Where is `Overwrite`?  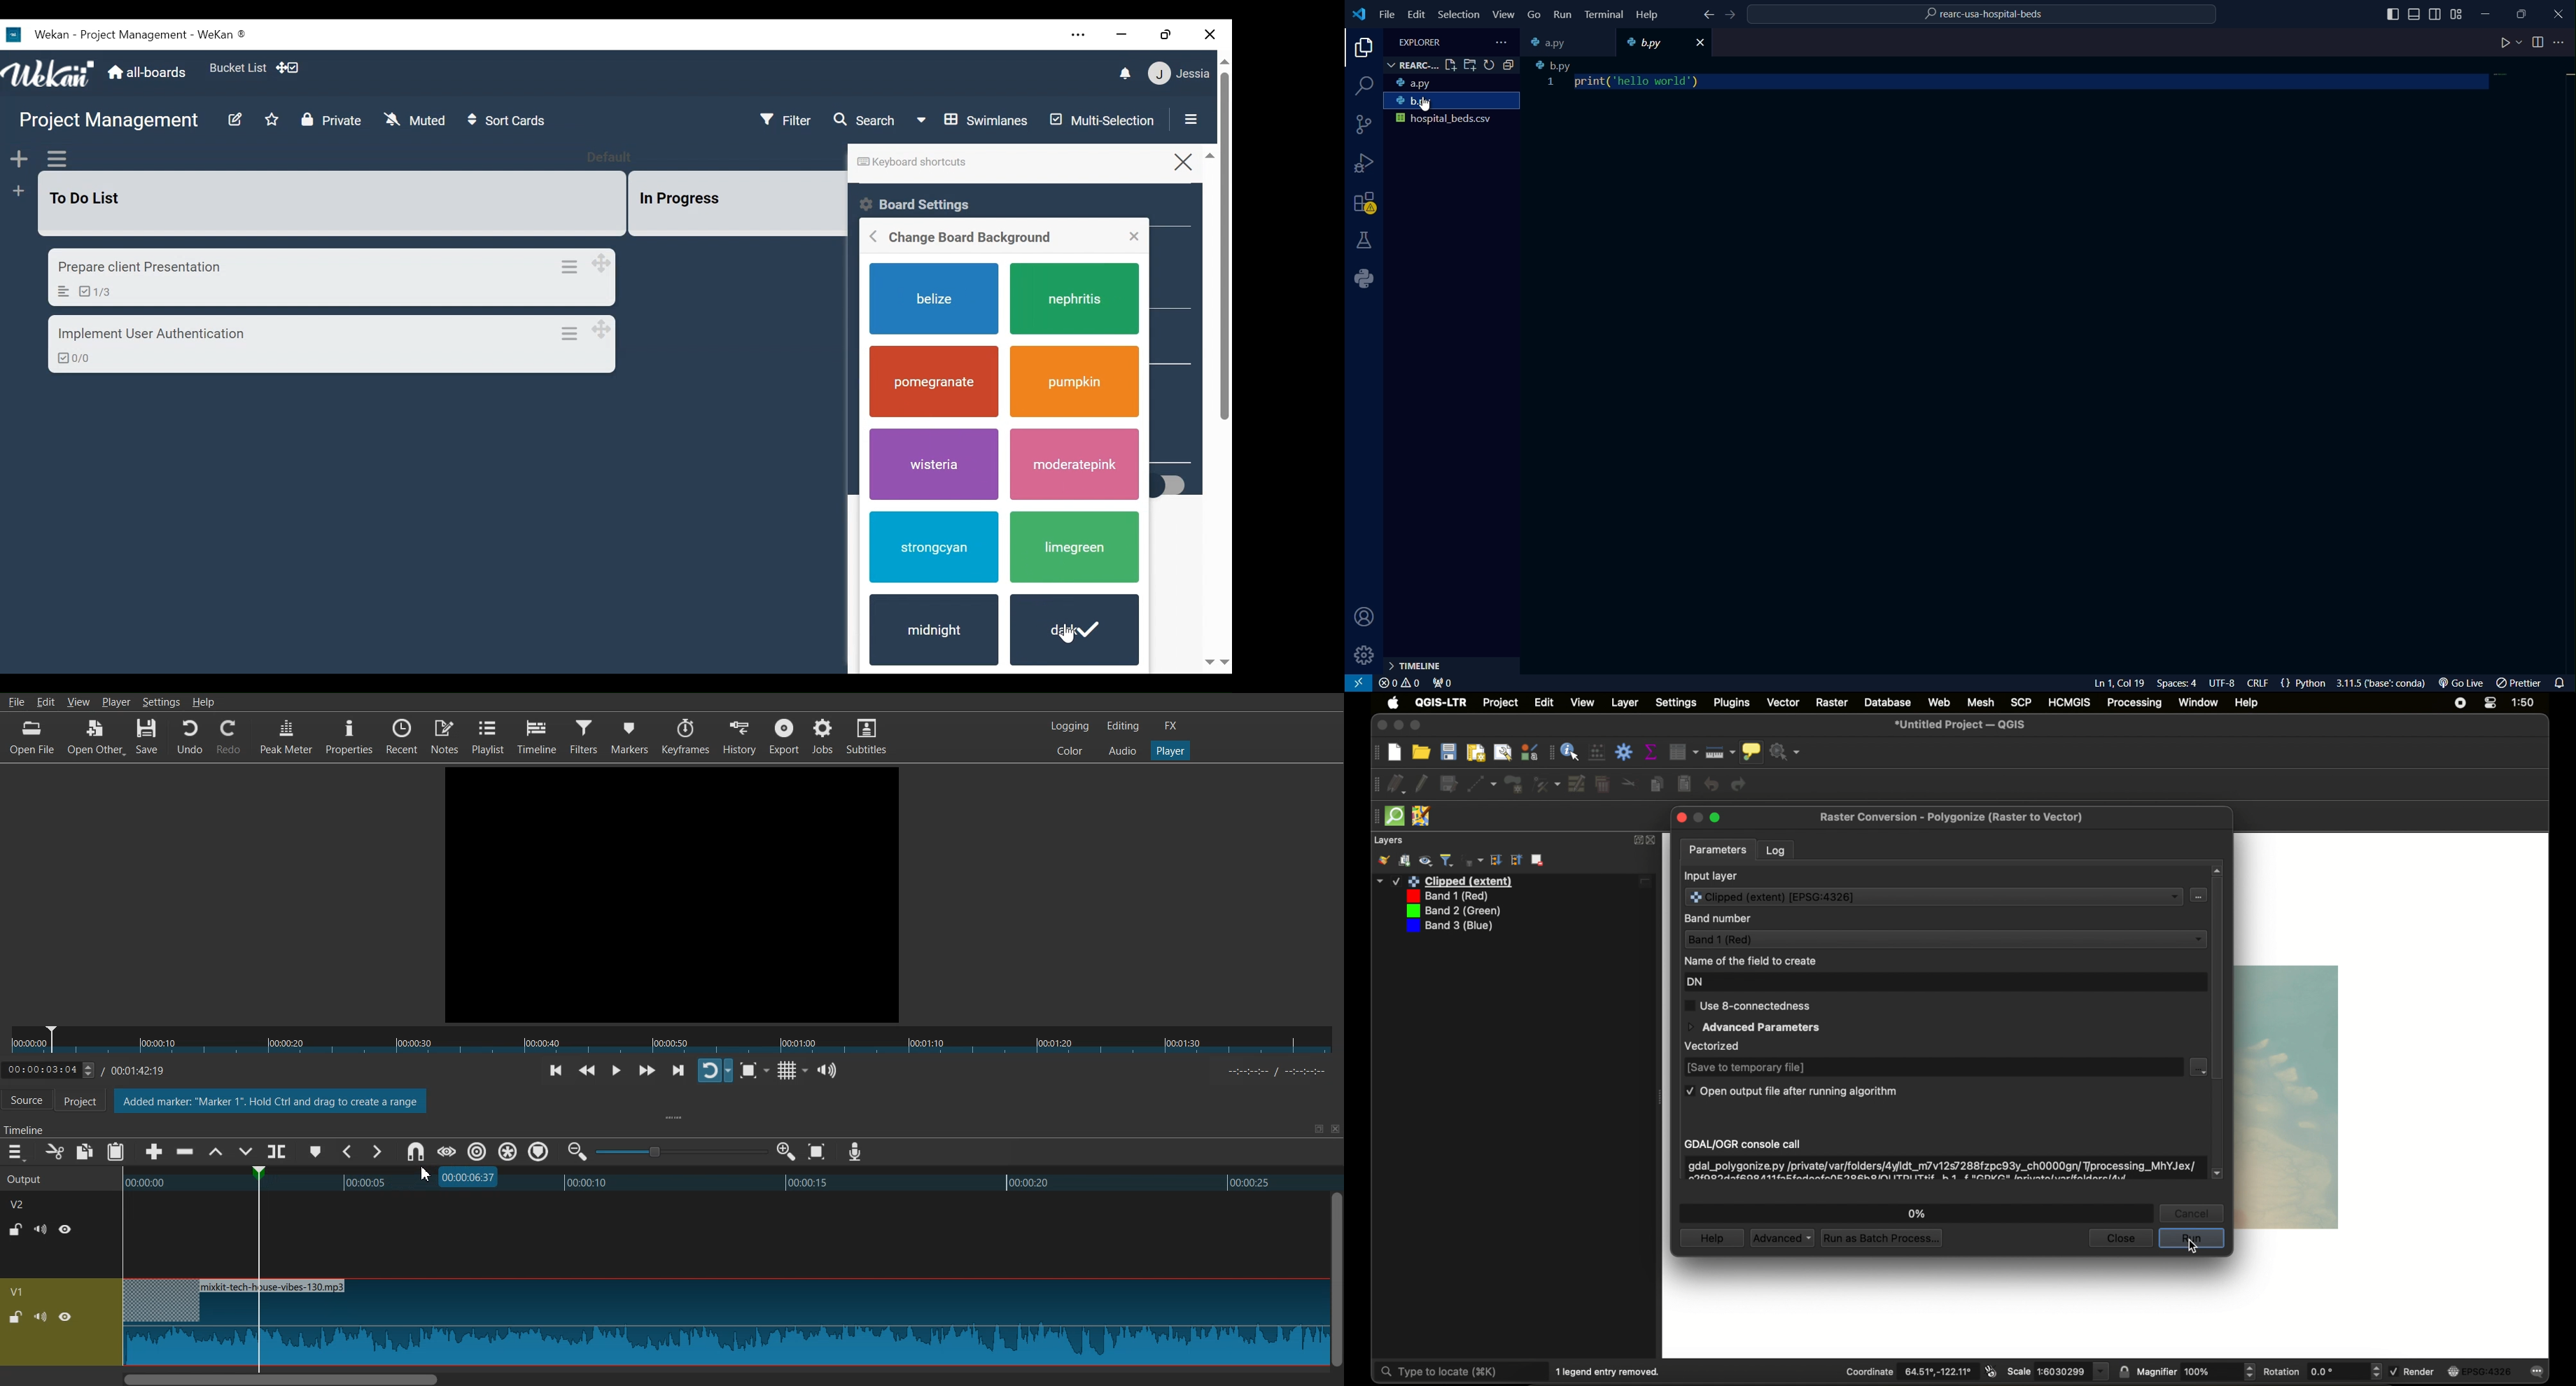
Overwrite is located at coordinates (244, 1153).